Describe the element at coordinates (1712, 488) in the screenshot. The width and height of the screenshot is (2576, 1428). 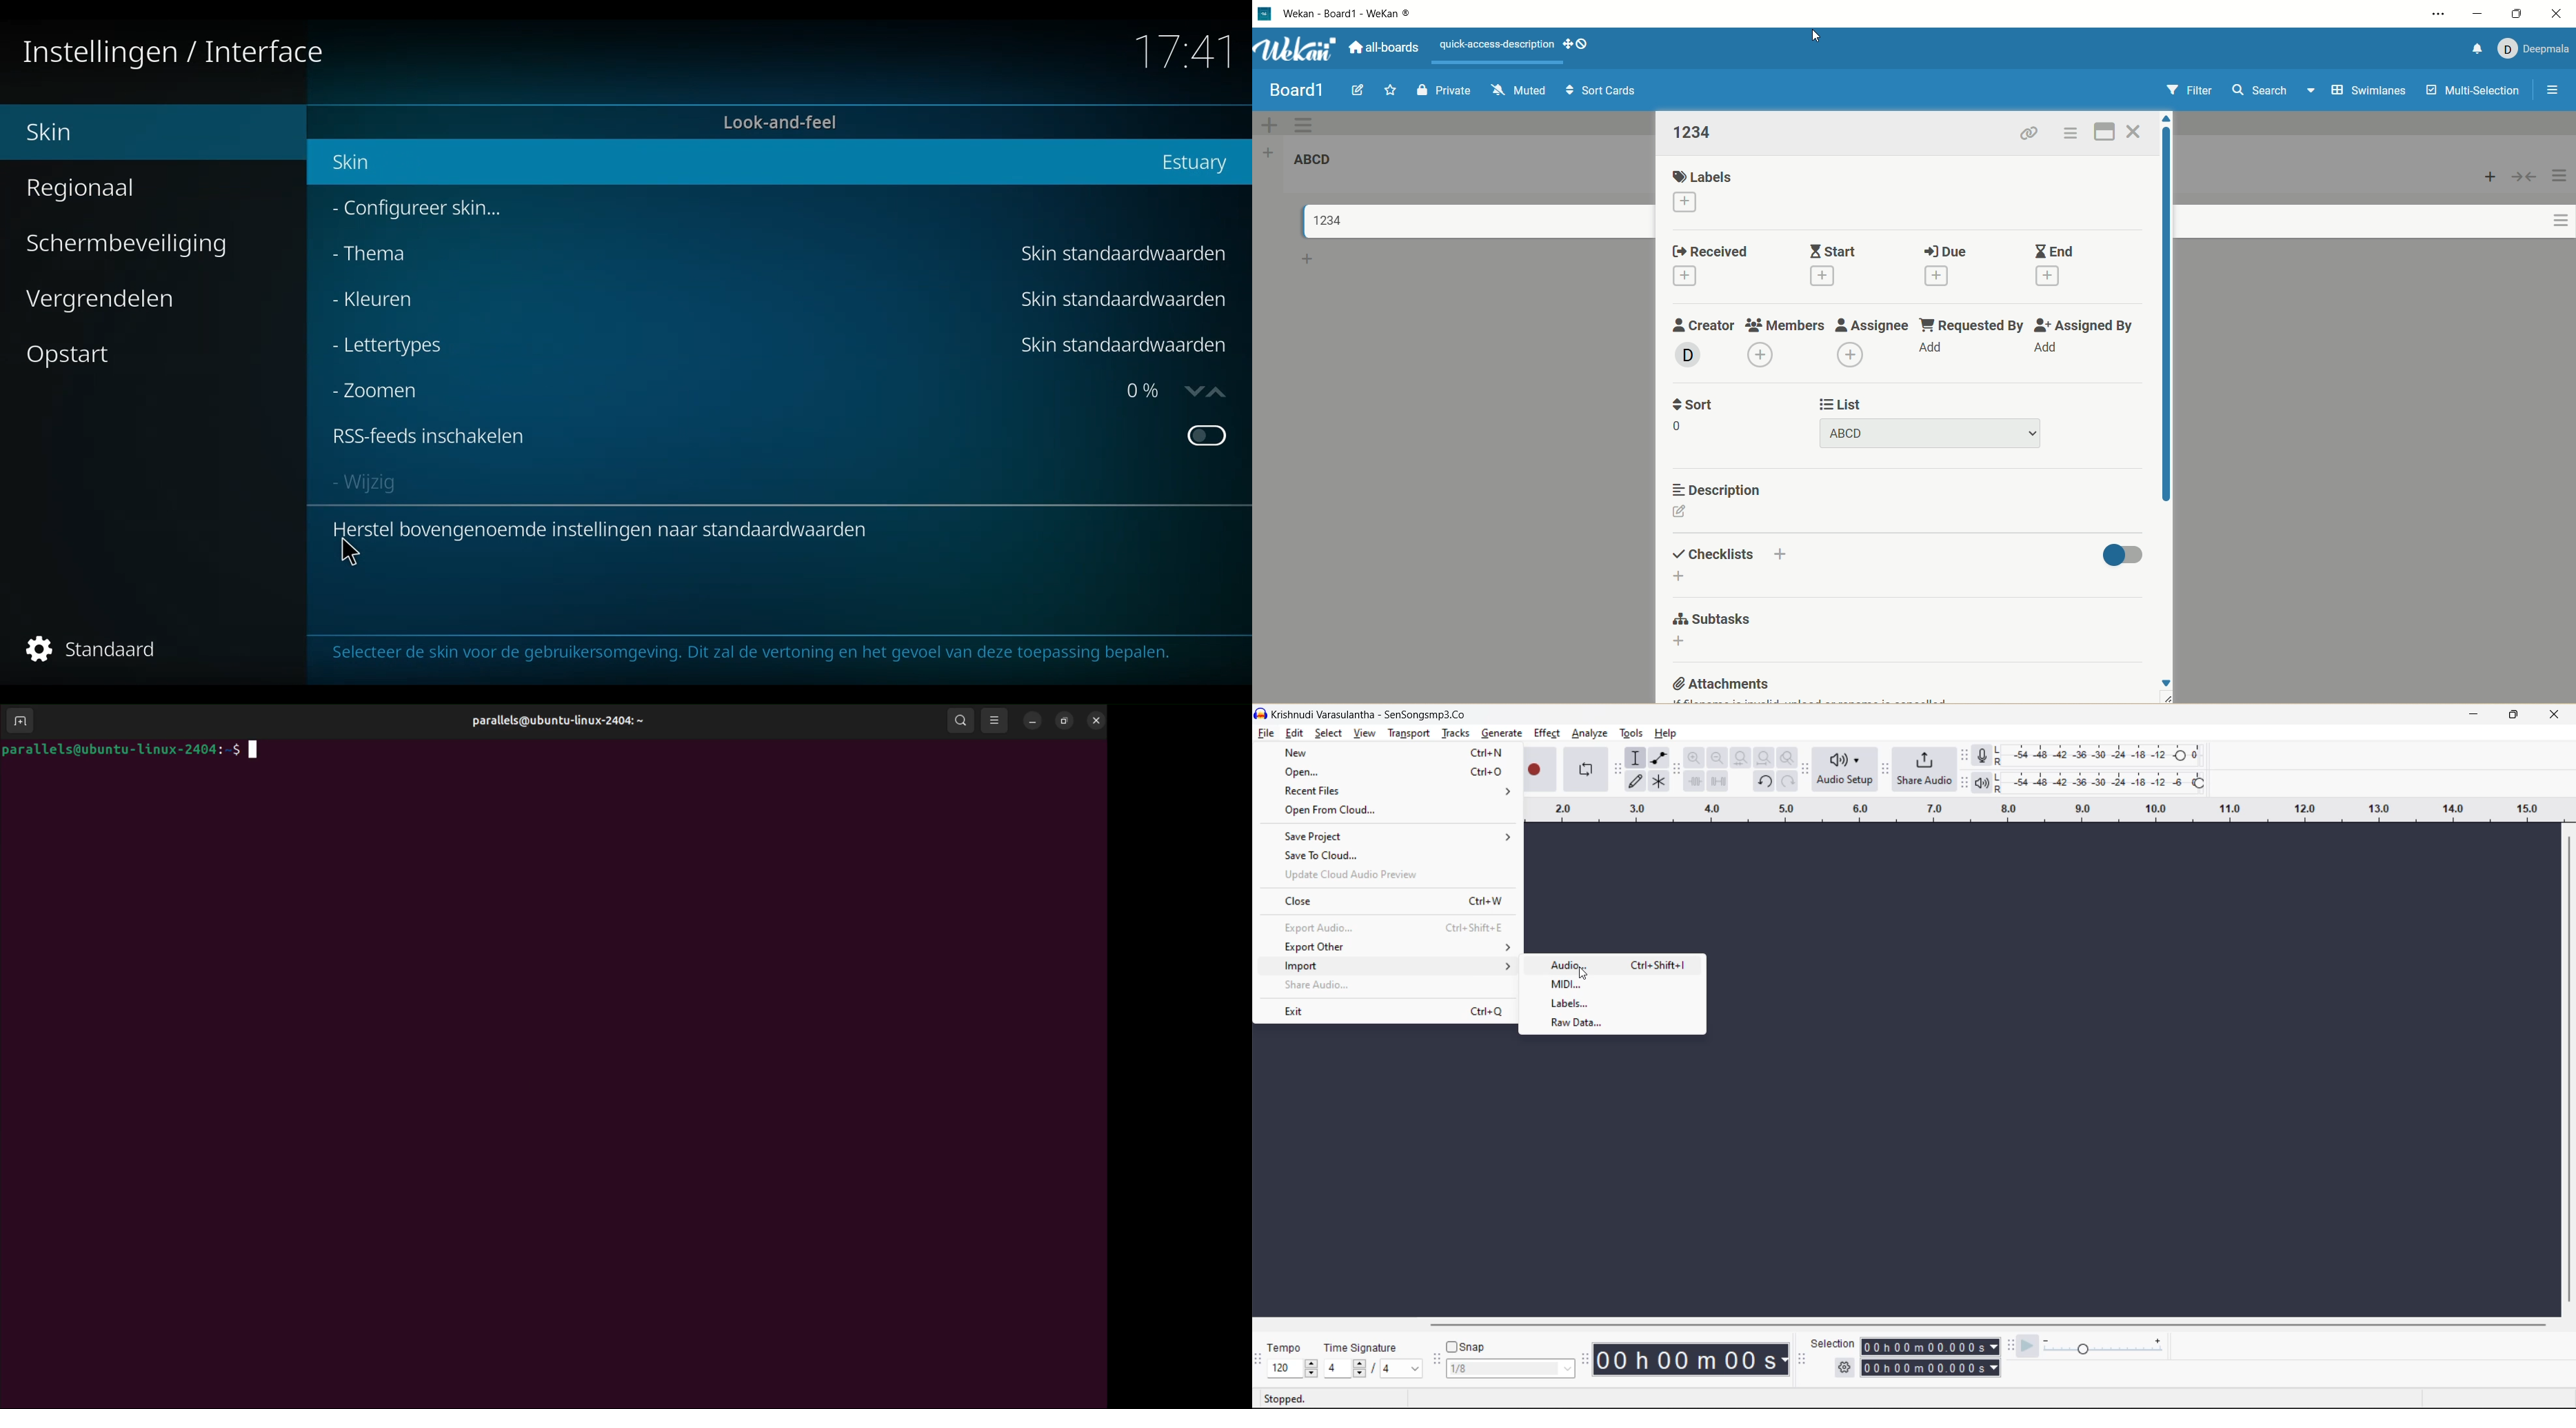
I see `description` at that location.